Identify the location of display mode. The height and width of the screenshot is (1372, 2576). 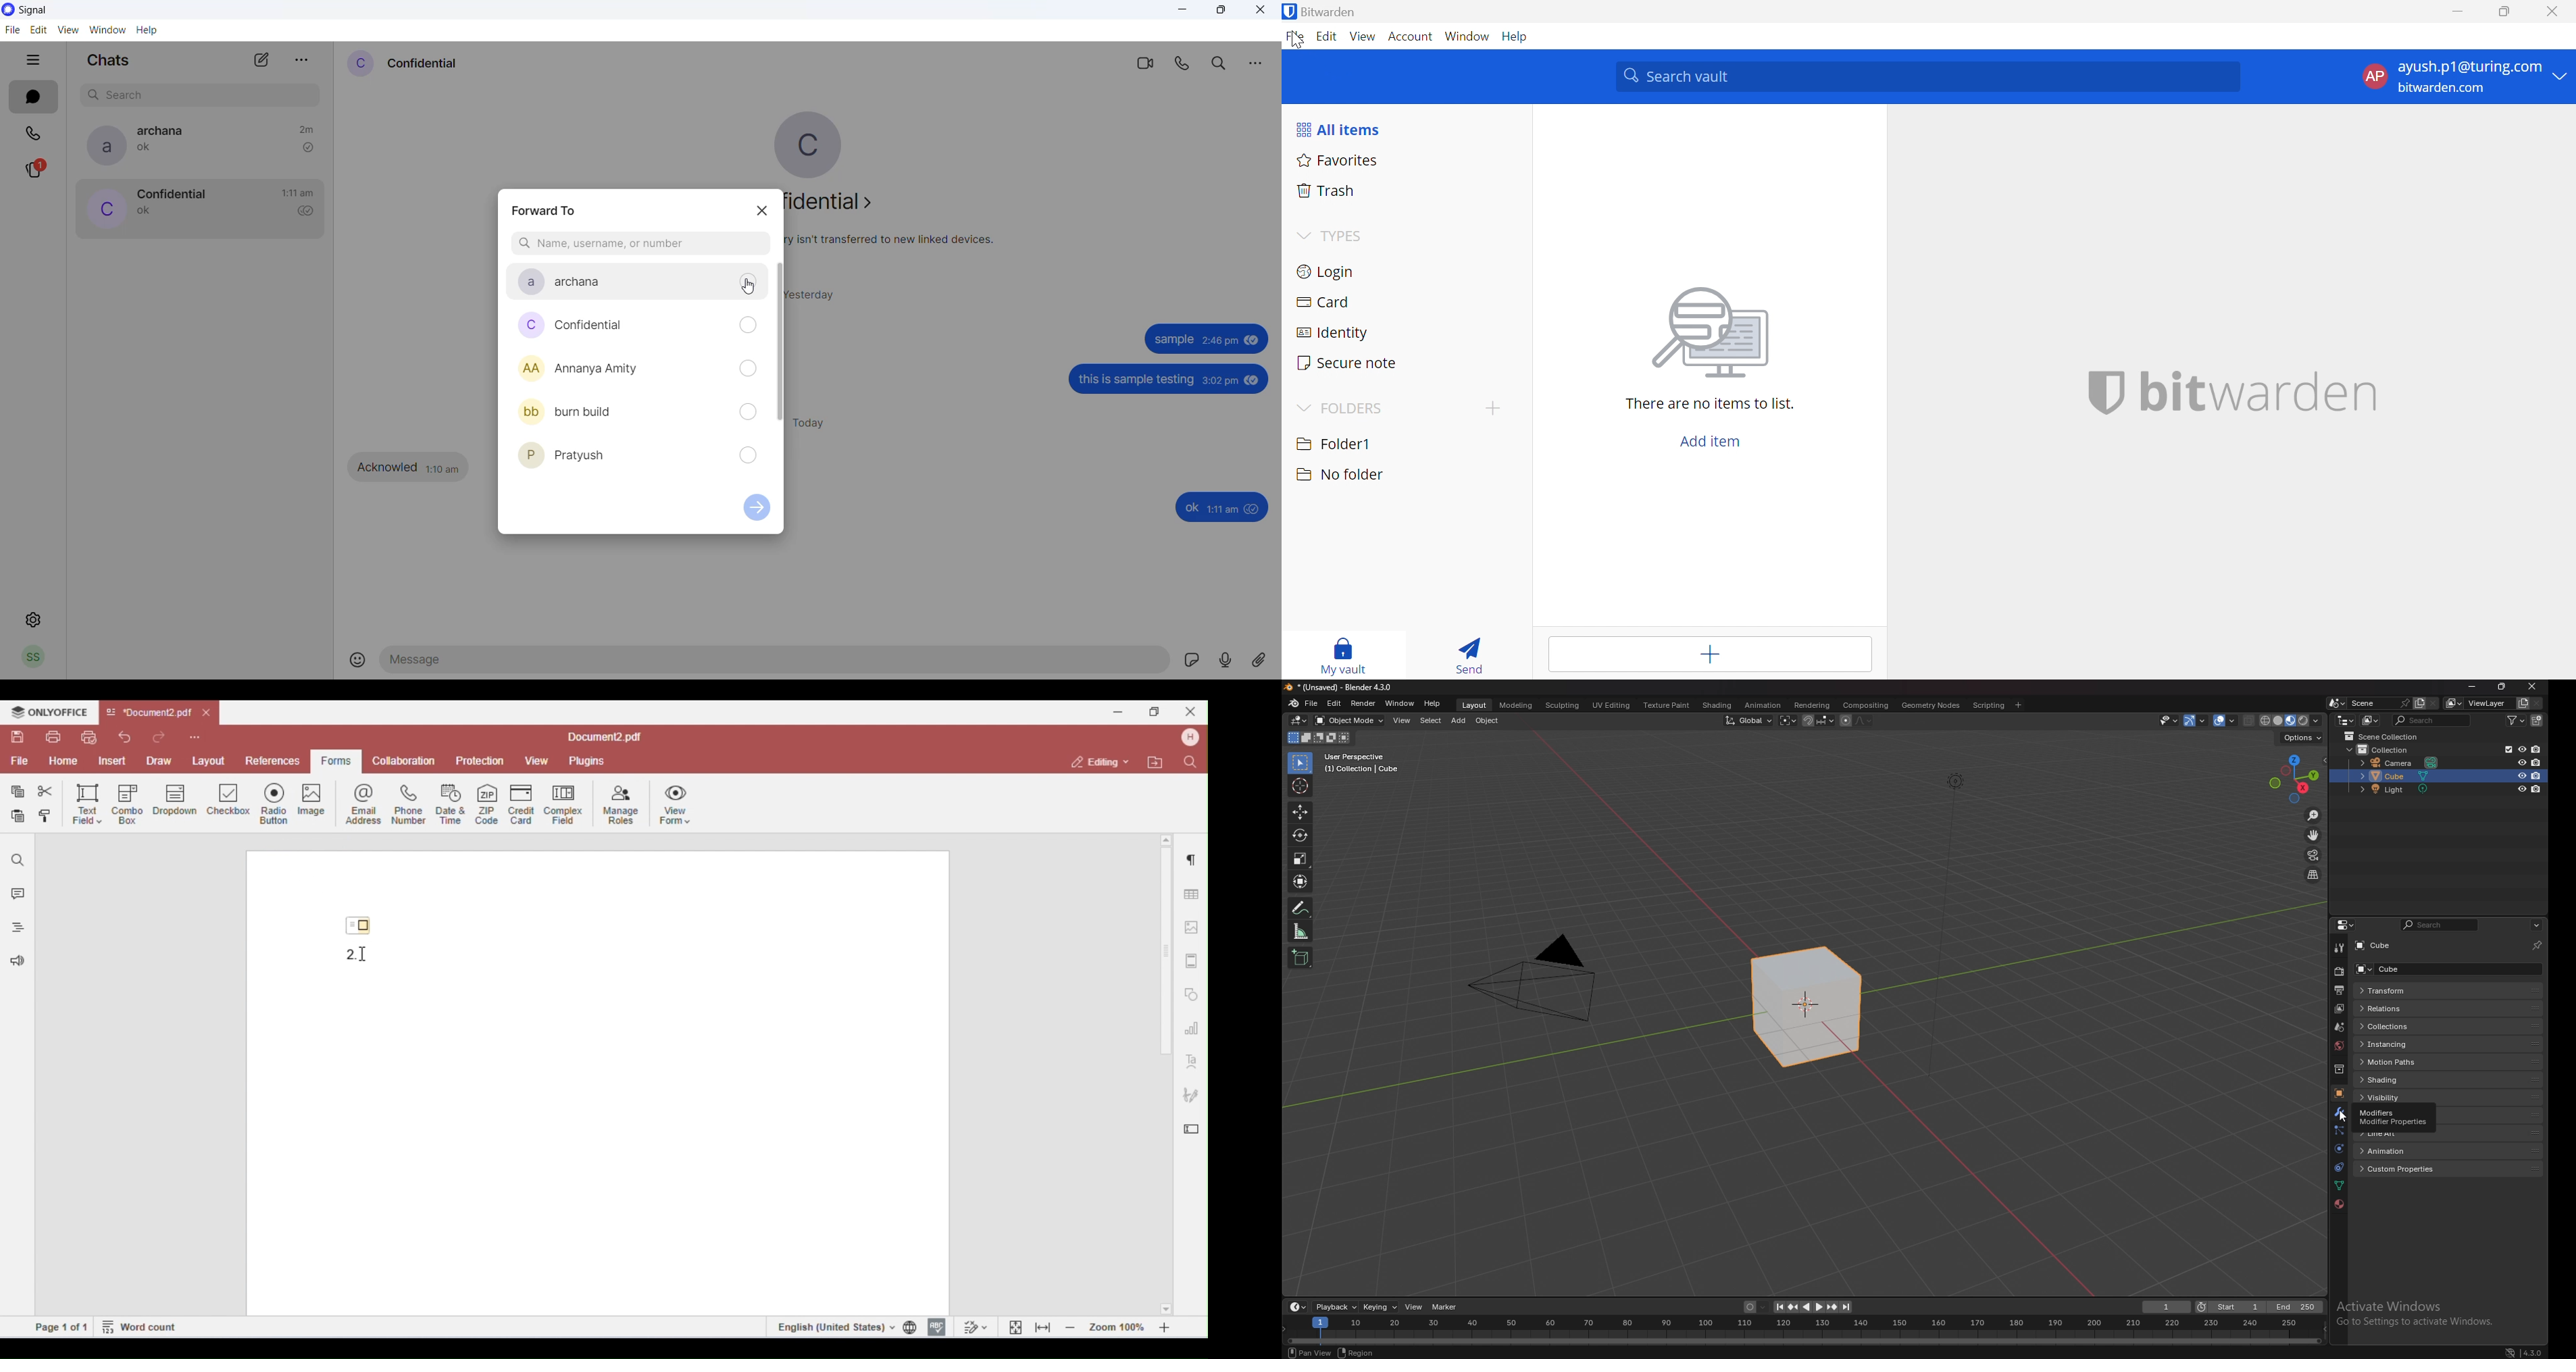
(2370, 720).